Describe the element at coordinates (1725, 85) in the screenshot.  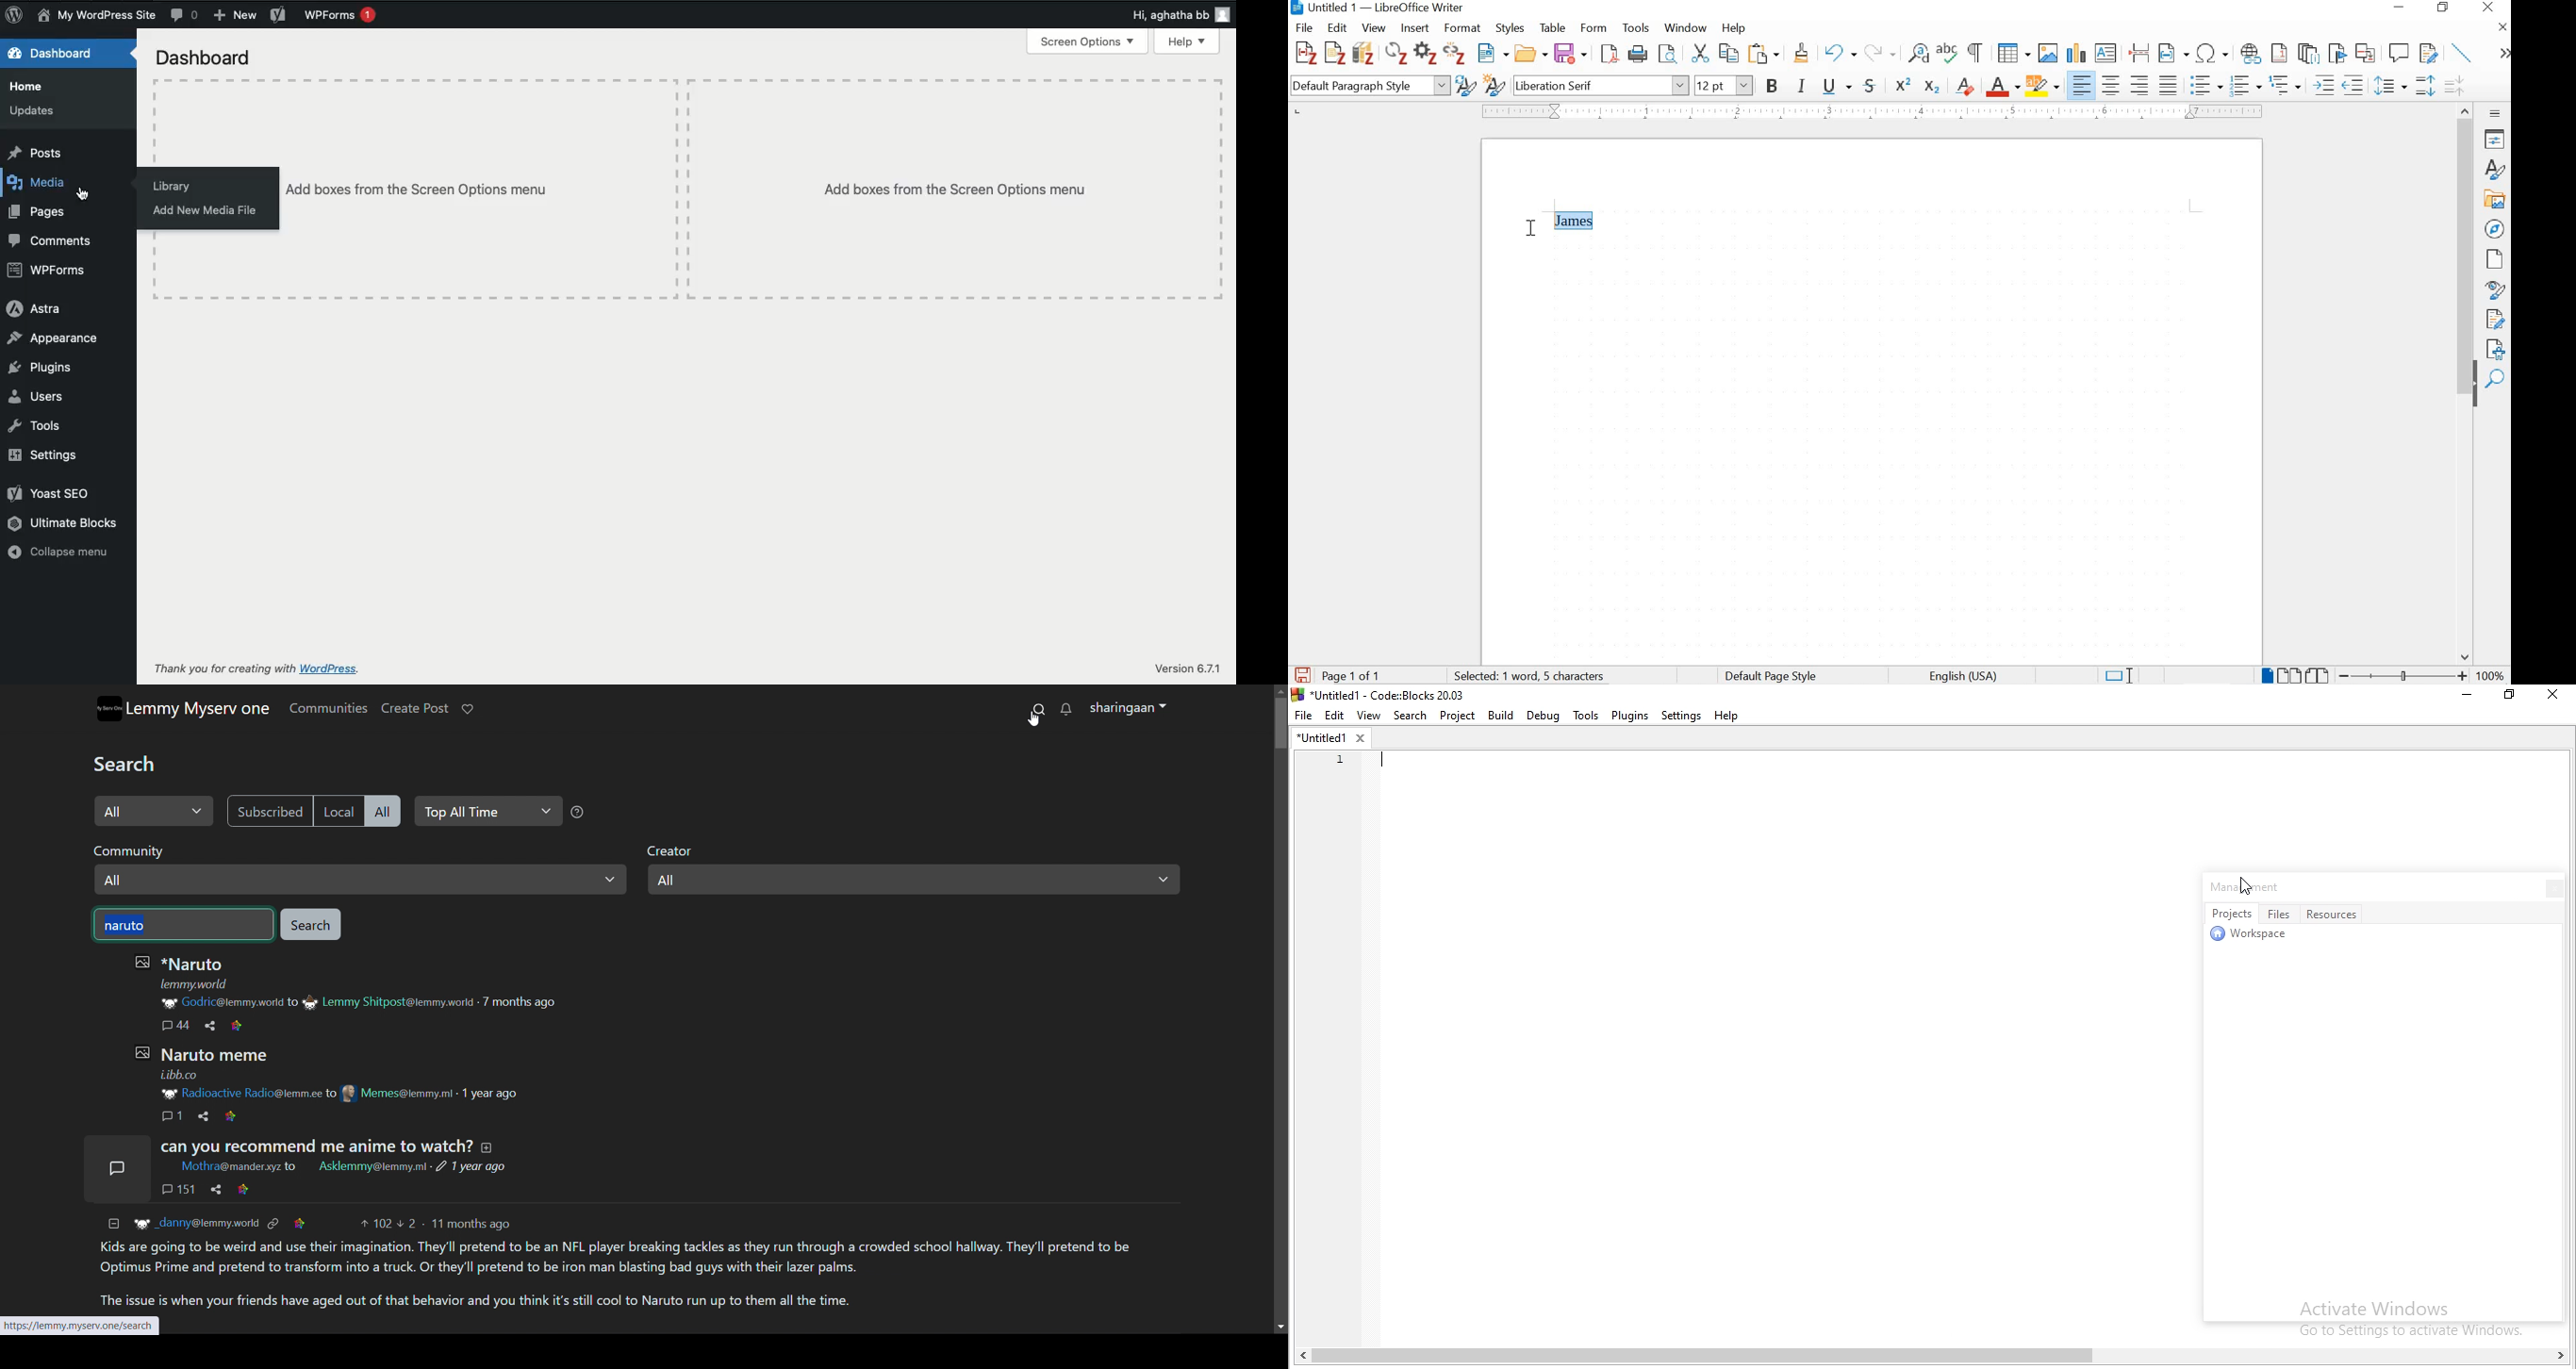
I see `font size` at that location.